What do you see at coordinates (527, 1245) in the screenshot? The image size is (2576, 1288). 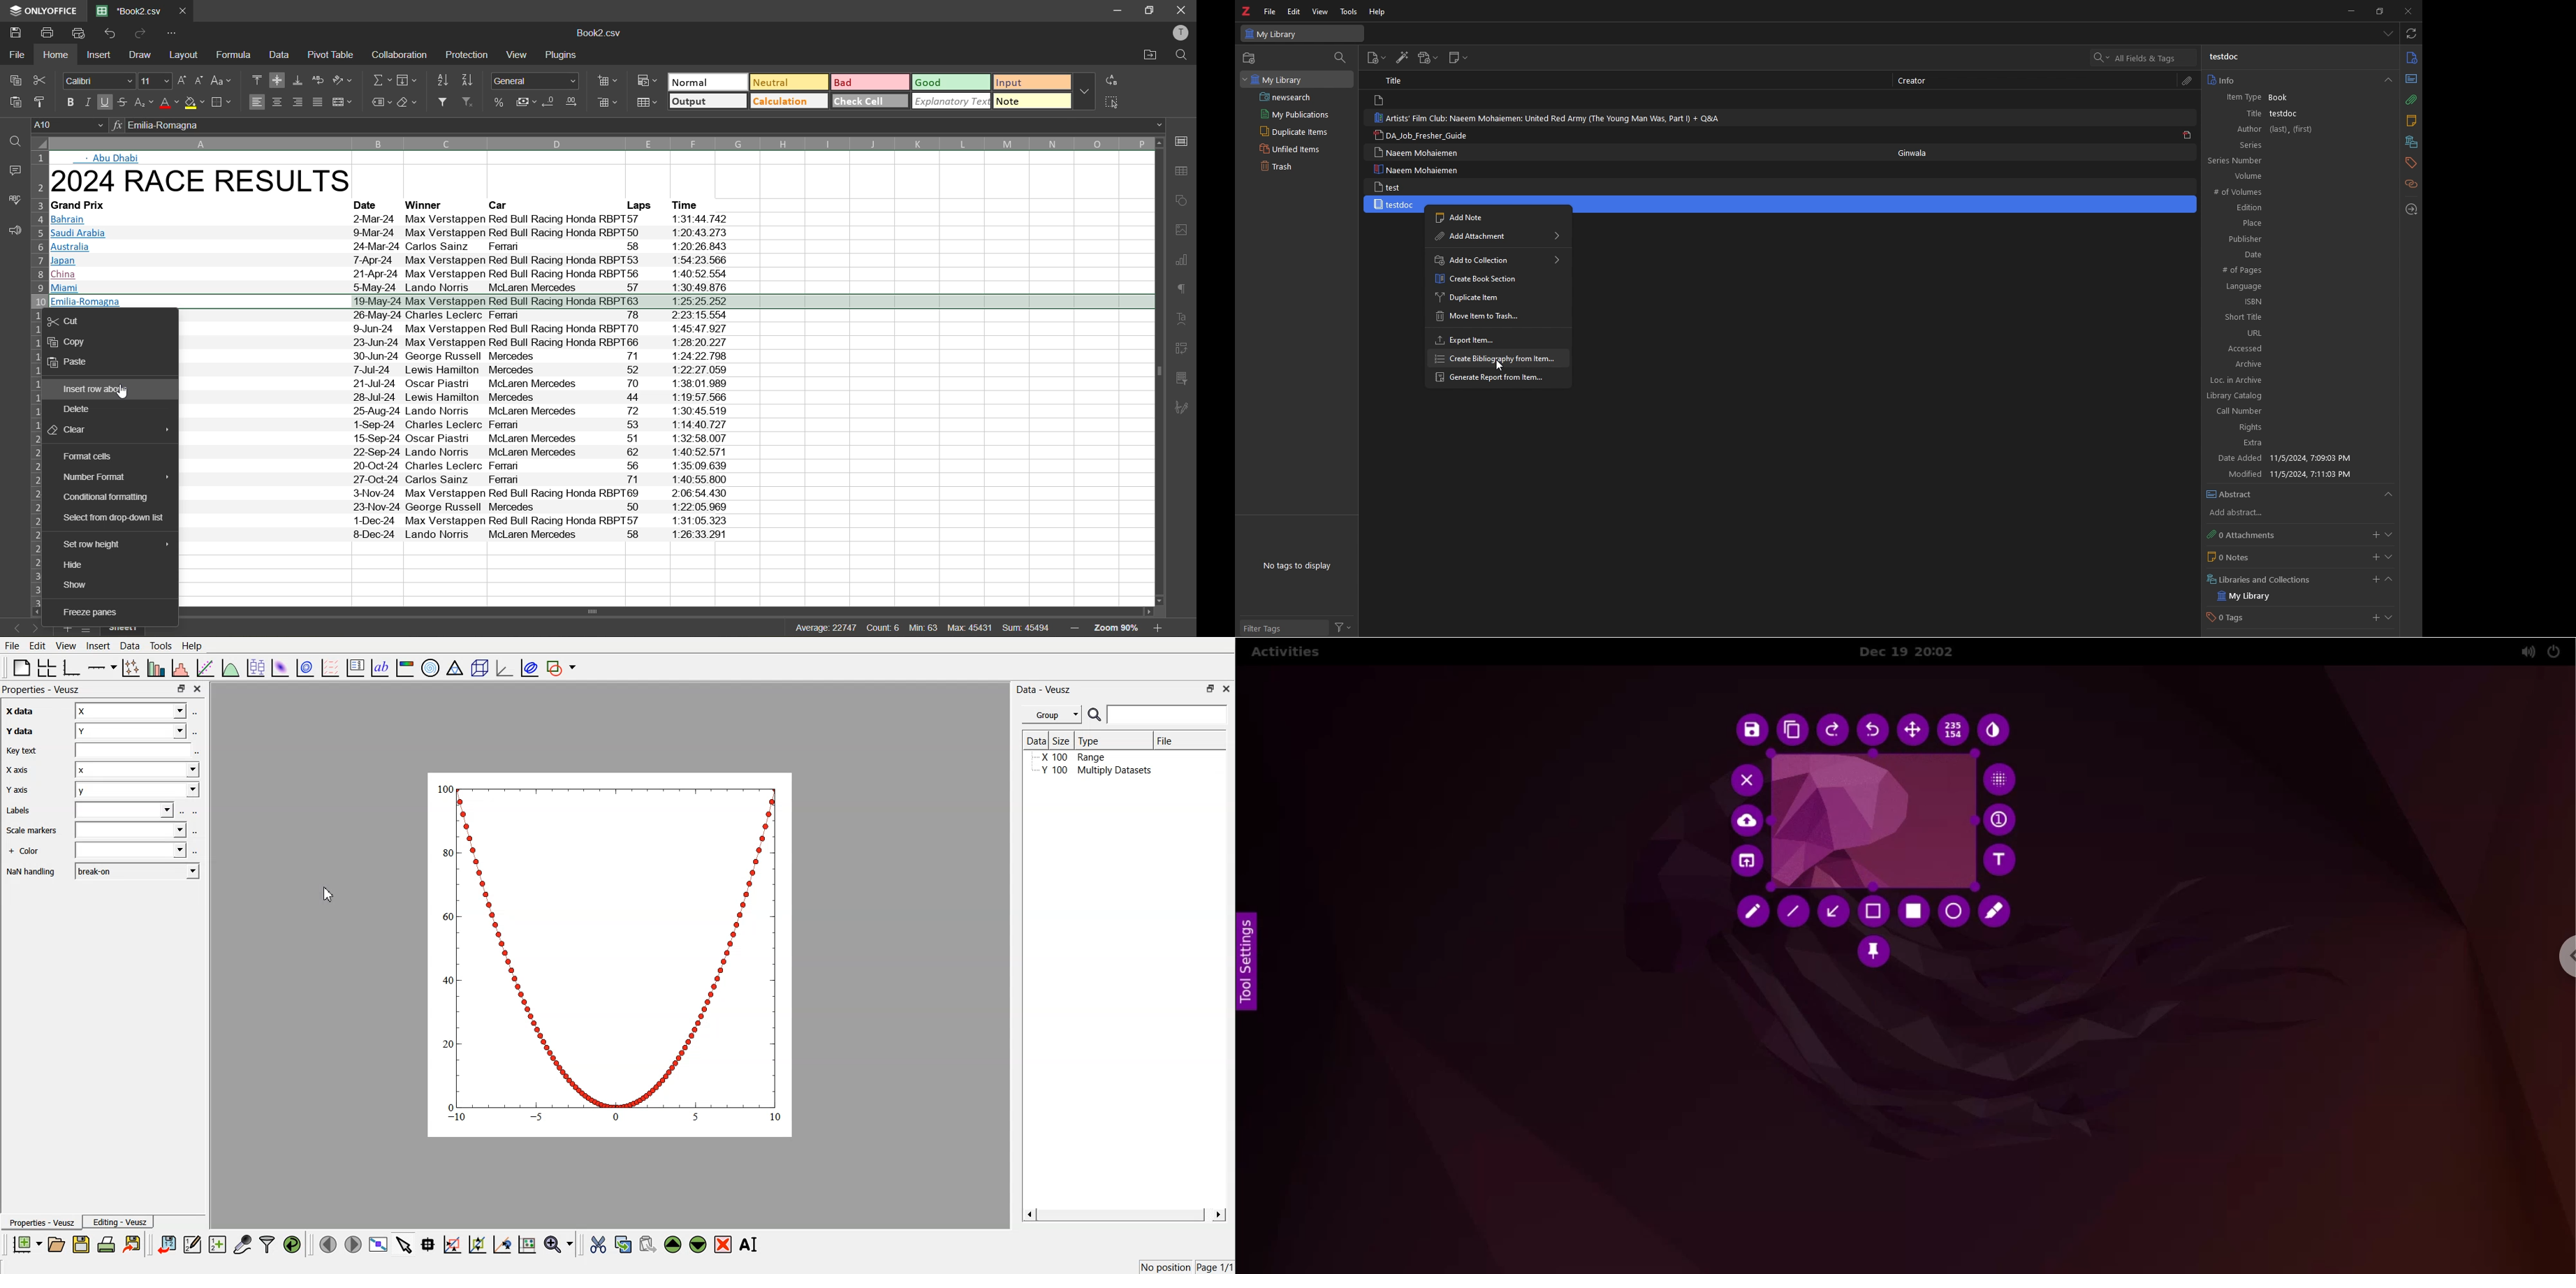 I see `reset the graph axes` at bounding box center [527, 1245].